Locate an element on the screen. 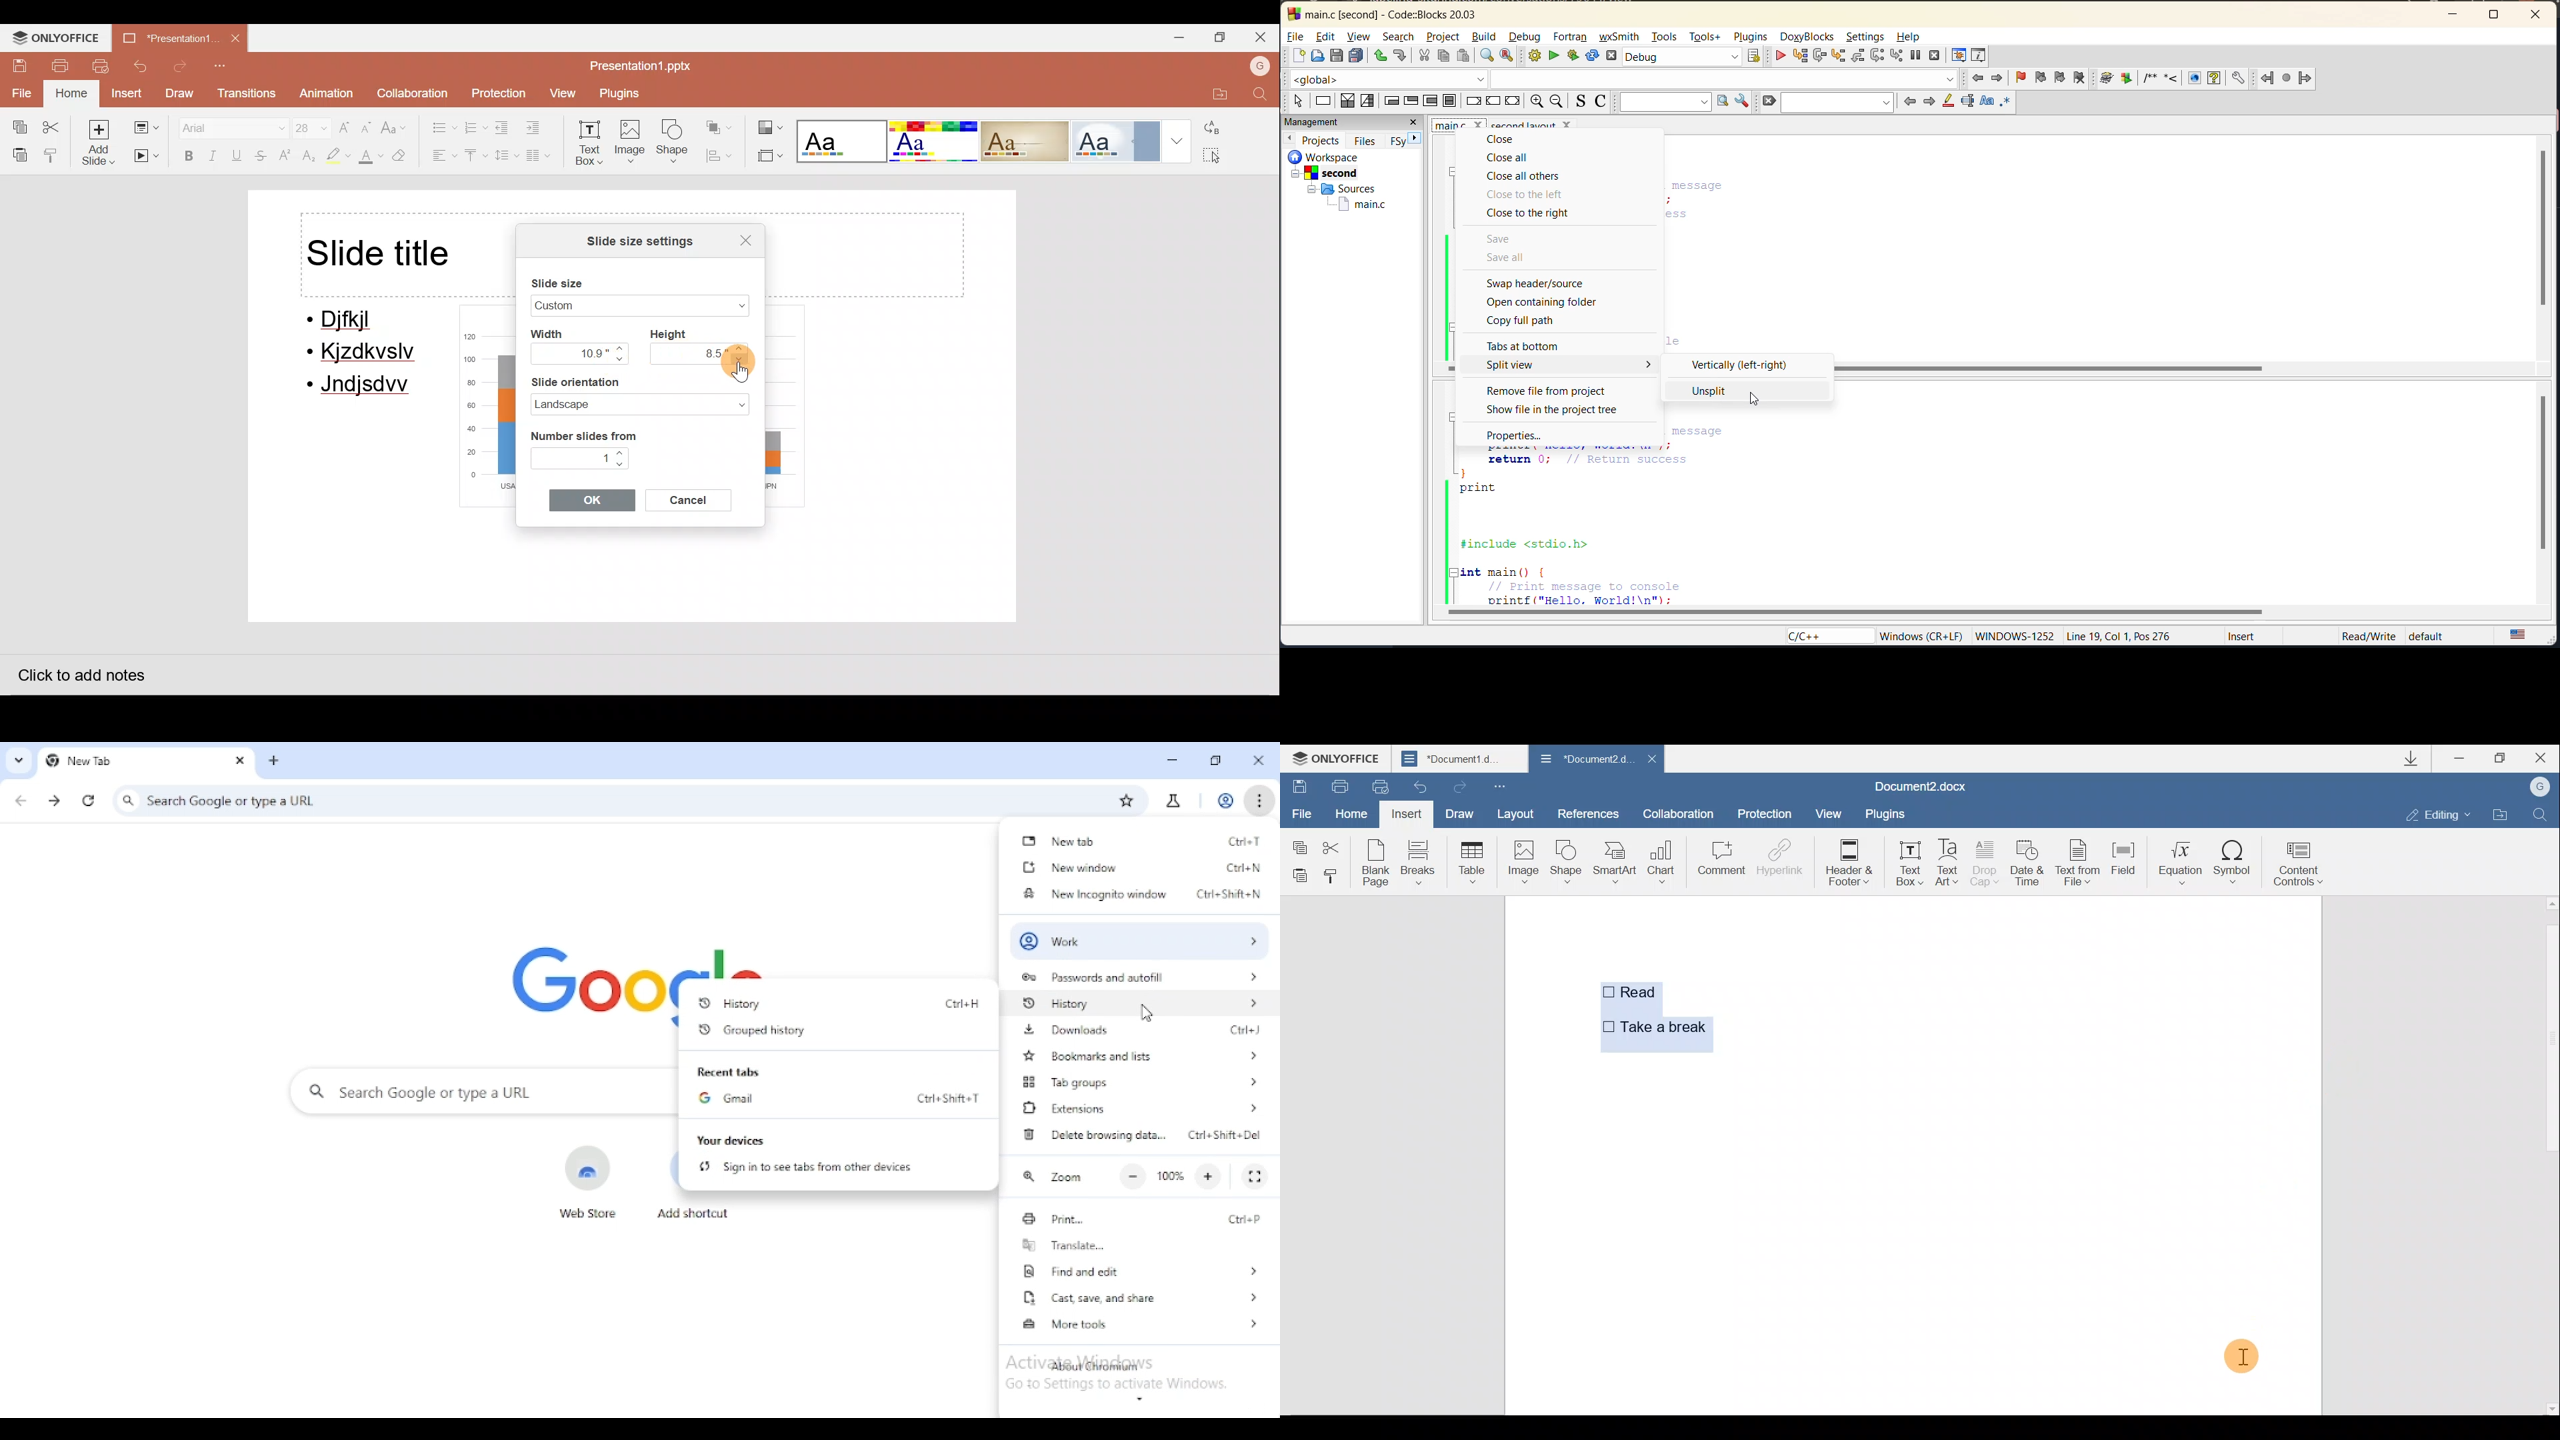 Image resolution: width=2576 pixels, height=1456 pixels. cursor is located at coordinates (1758, 400).